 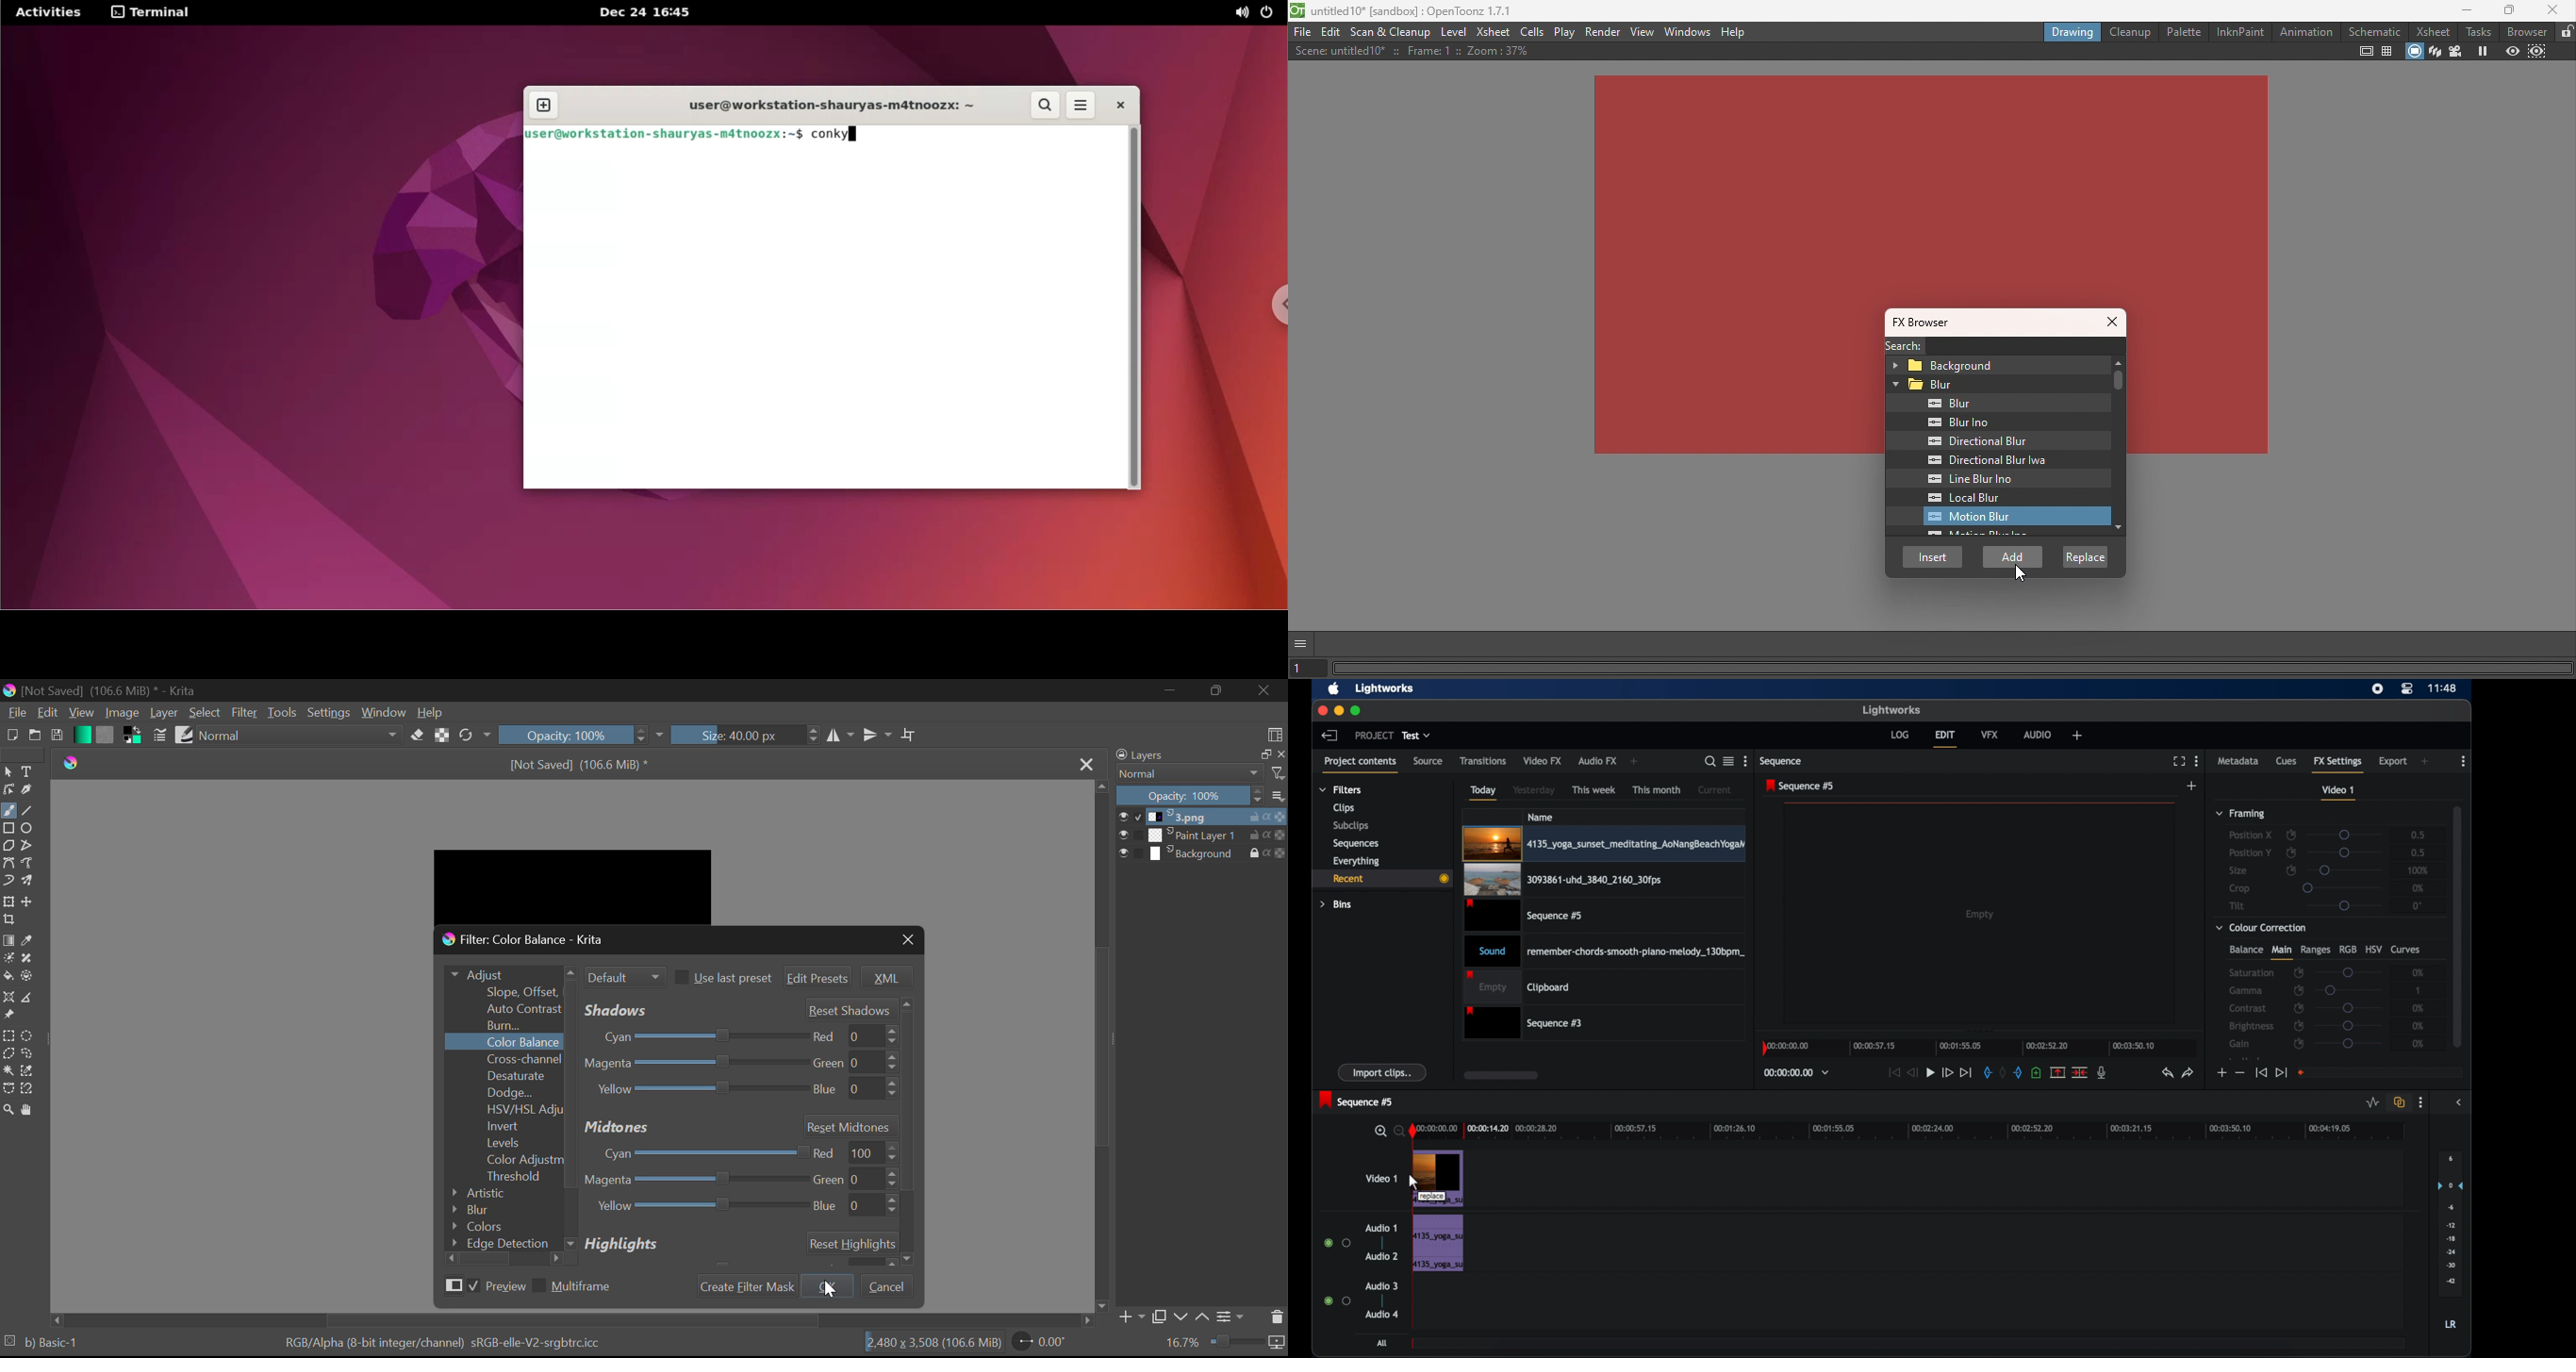 What do you see at coordinates (1175, 1344) in the screenshot?
I see `16.7%` at bounding box center [1175, 1344].